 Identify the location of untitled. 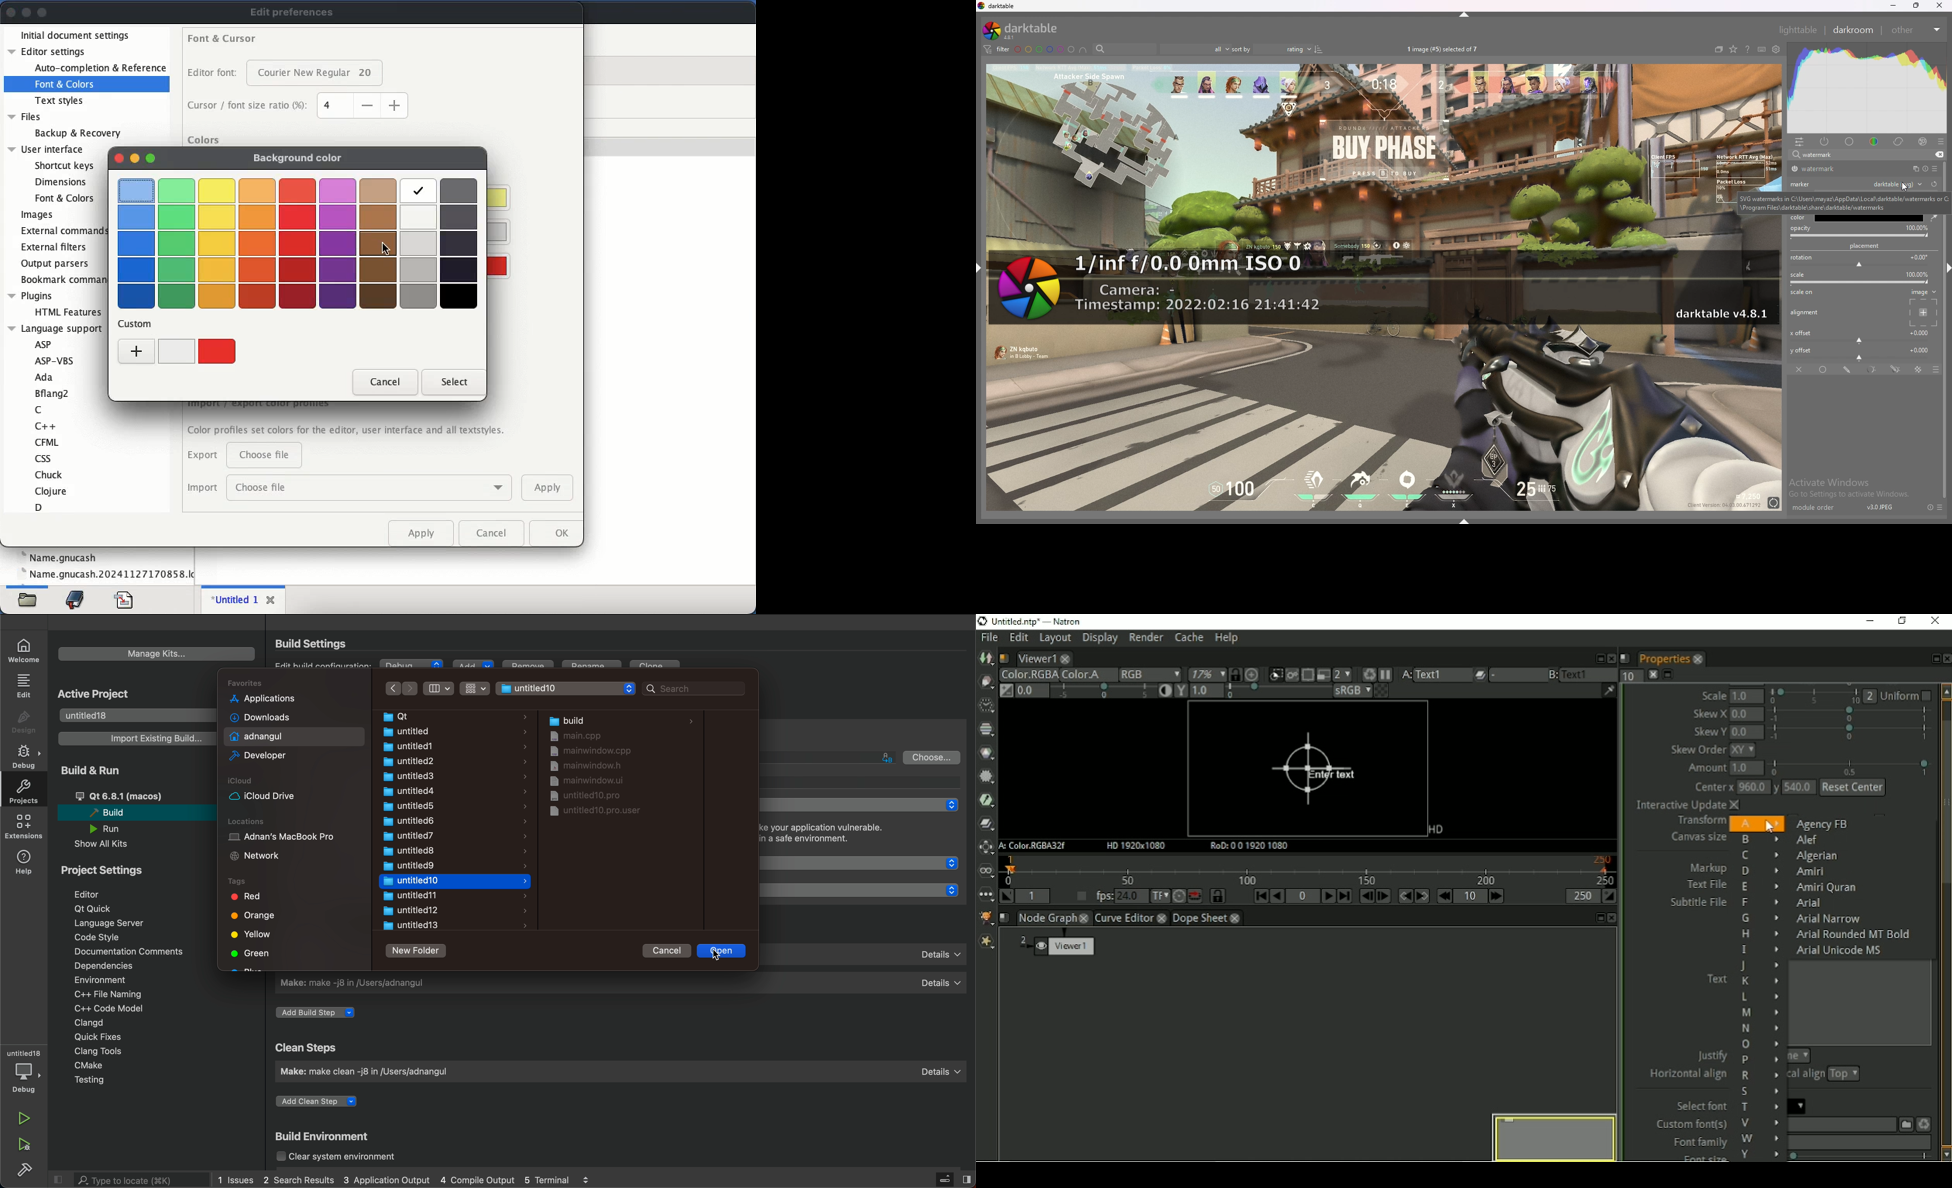
(444, 732).